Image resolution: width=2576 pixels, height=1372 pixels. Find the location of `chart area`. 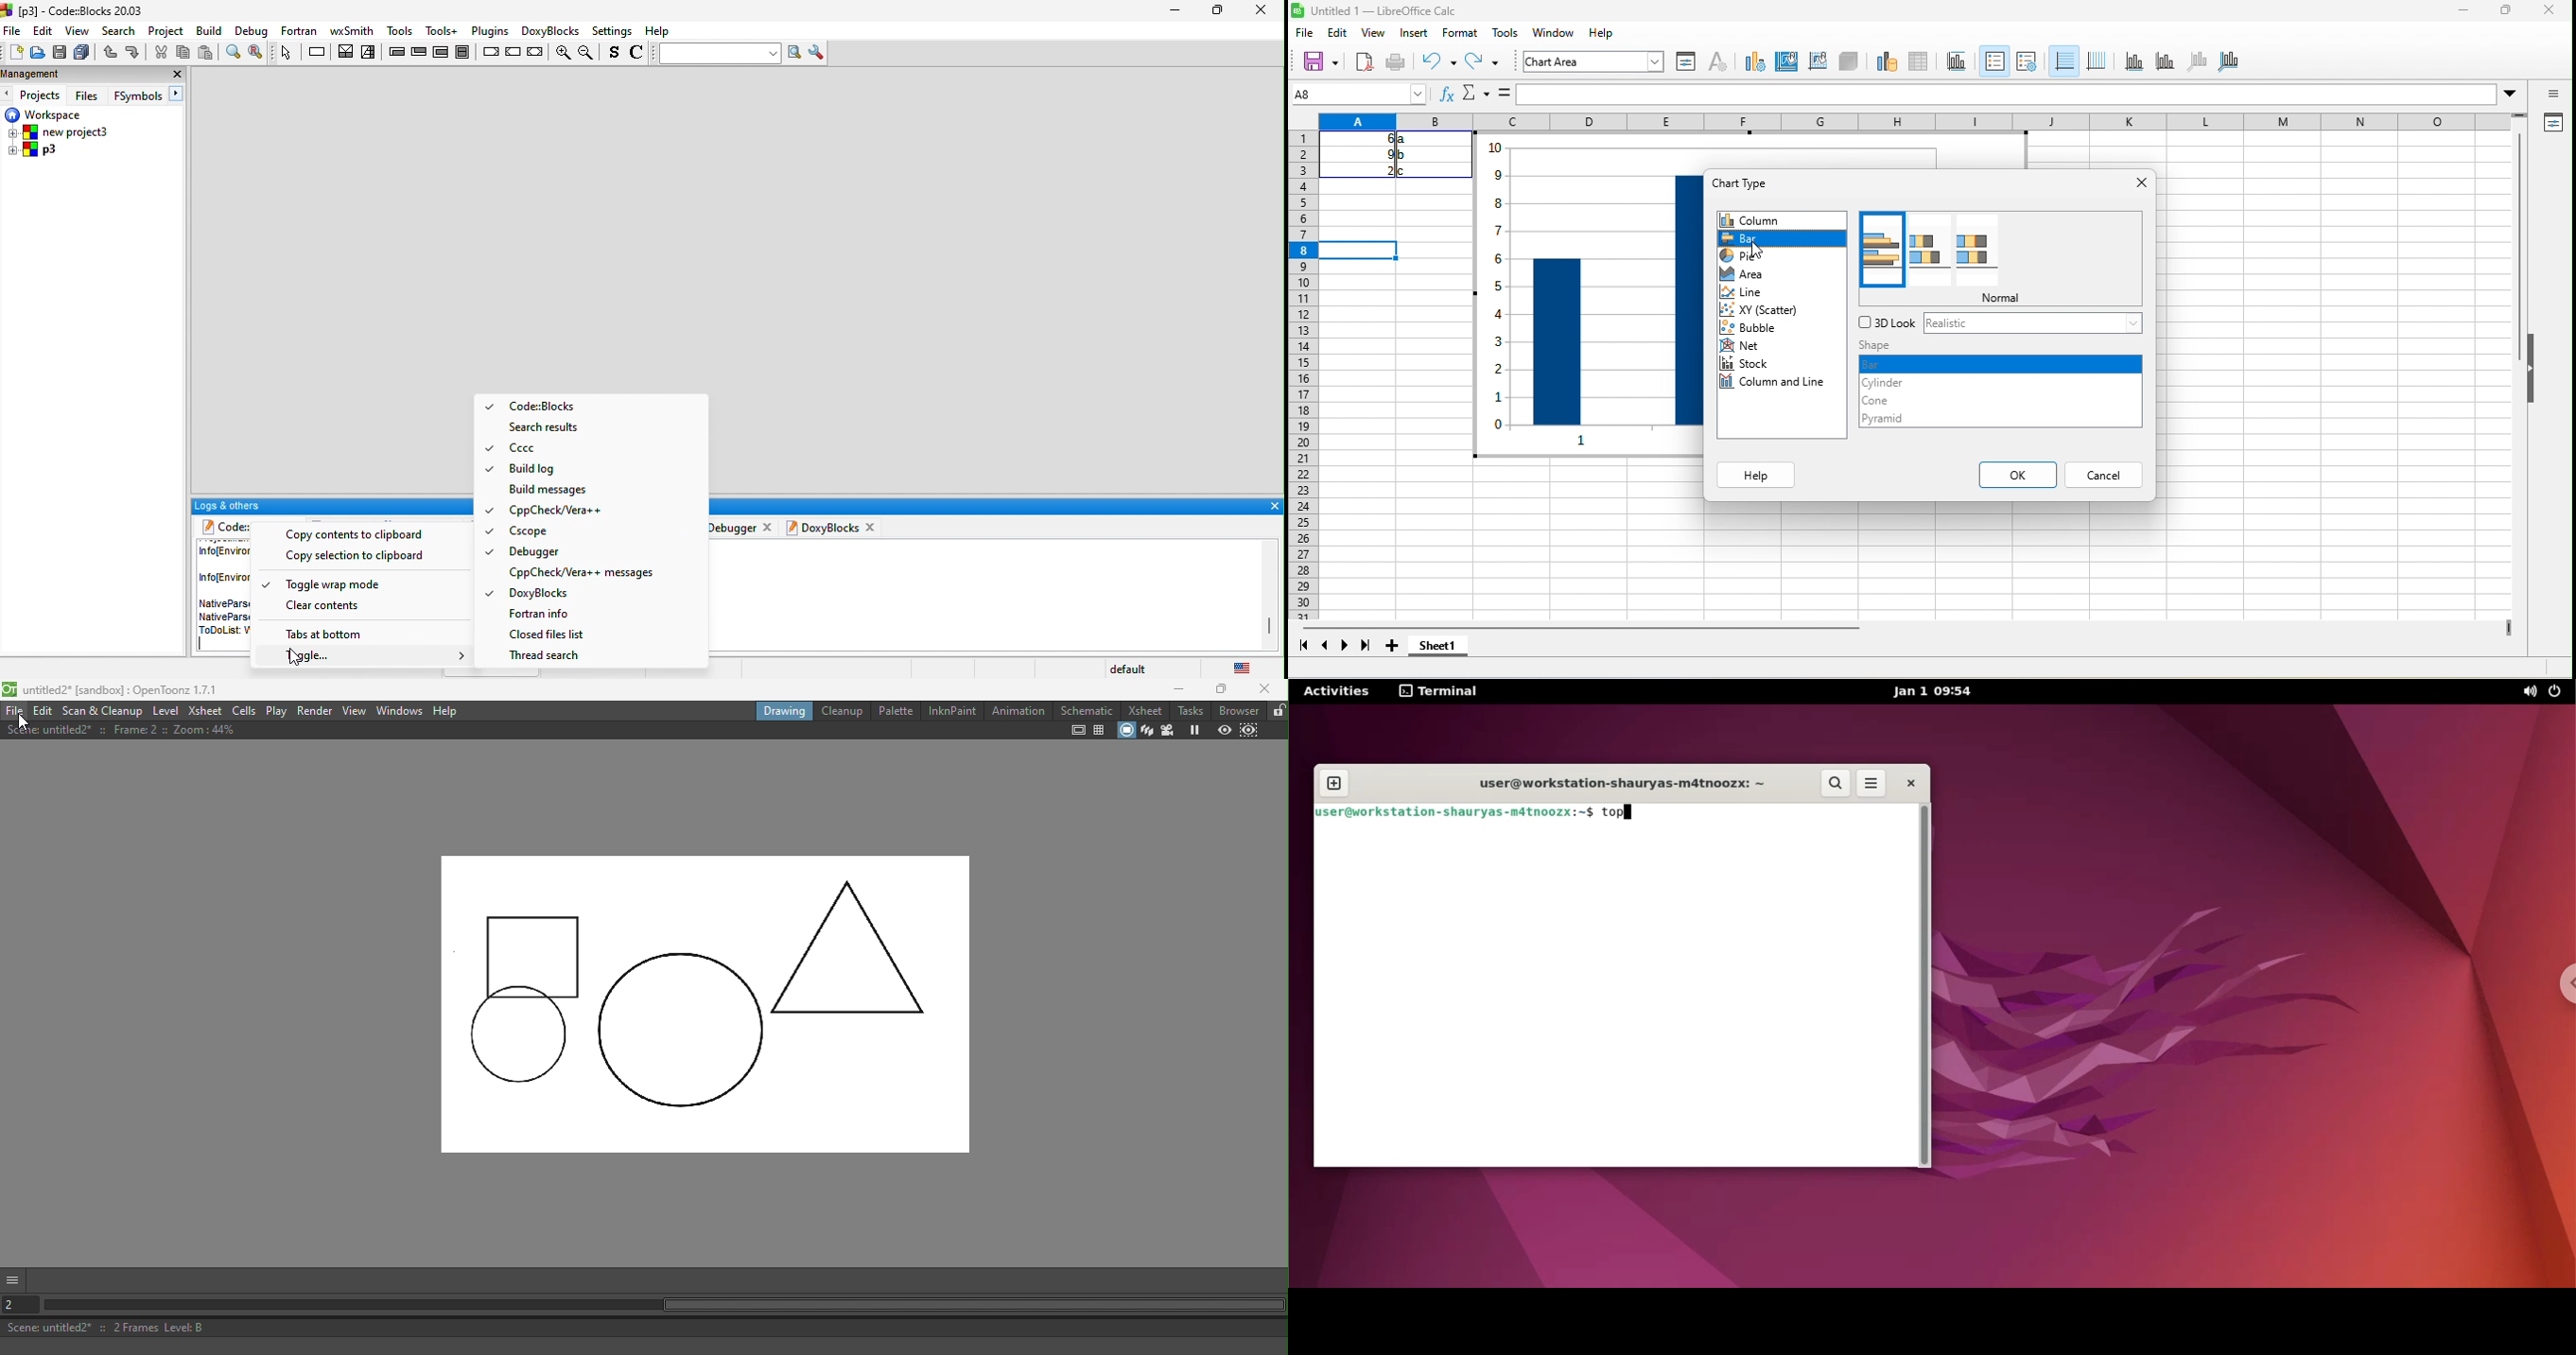

chart area is located at coordinates (1788, 61).